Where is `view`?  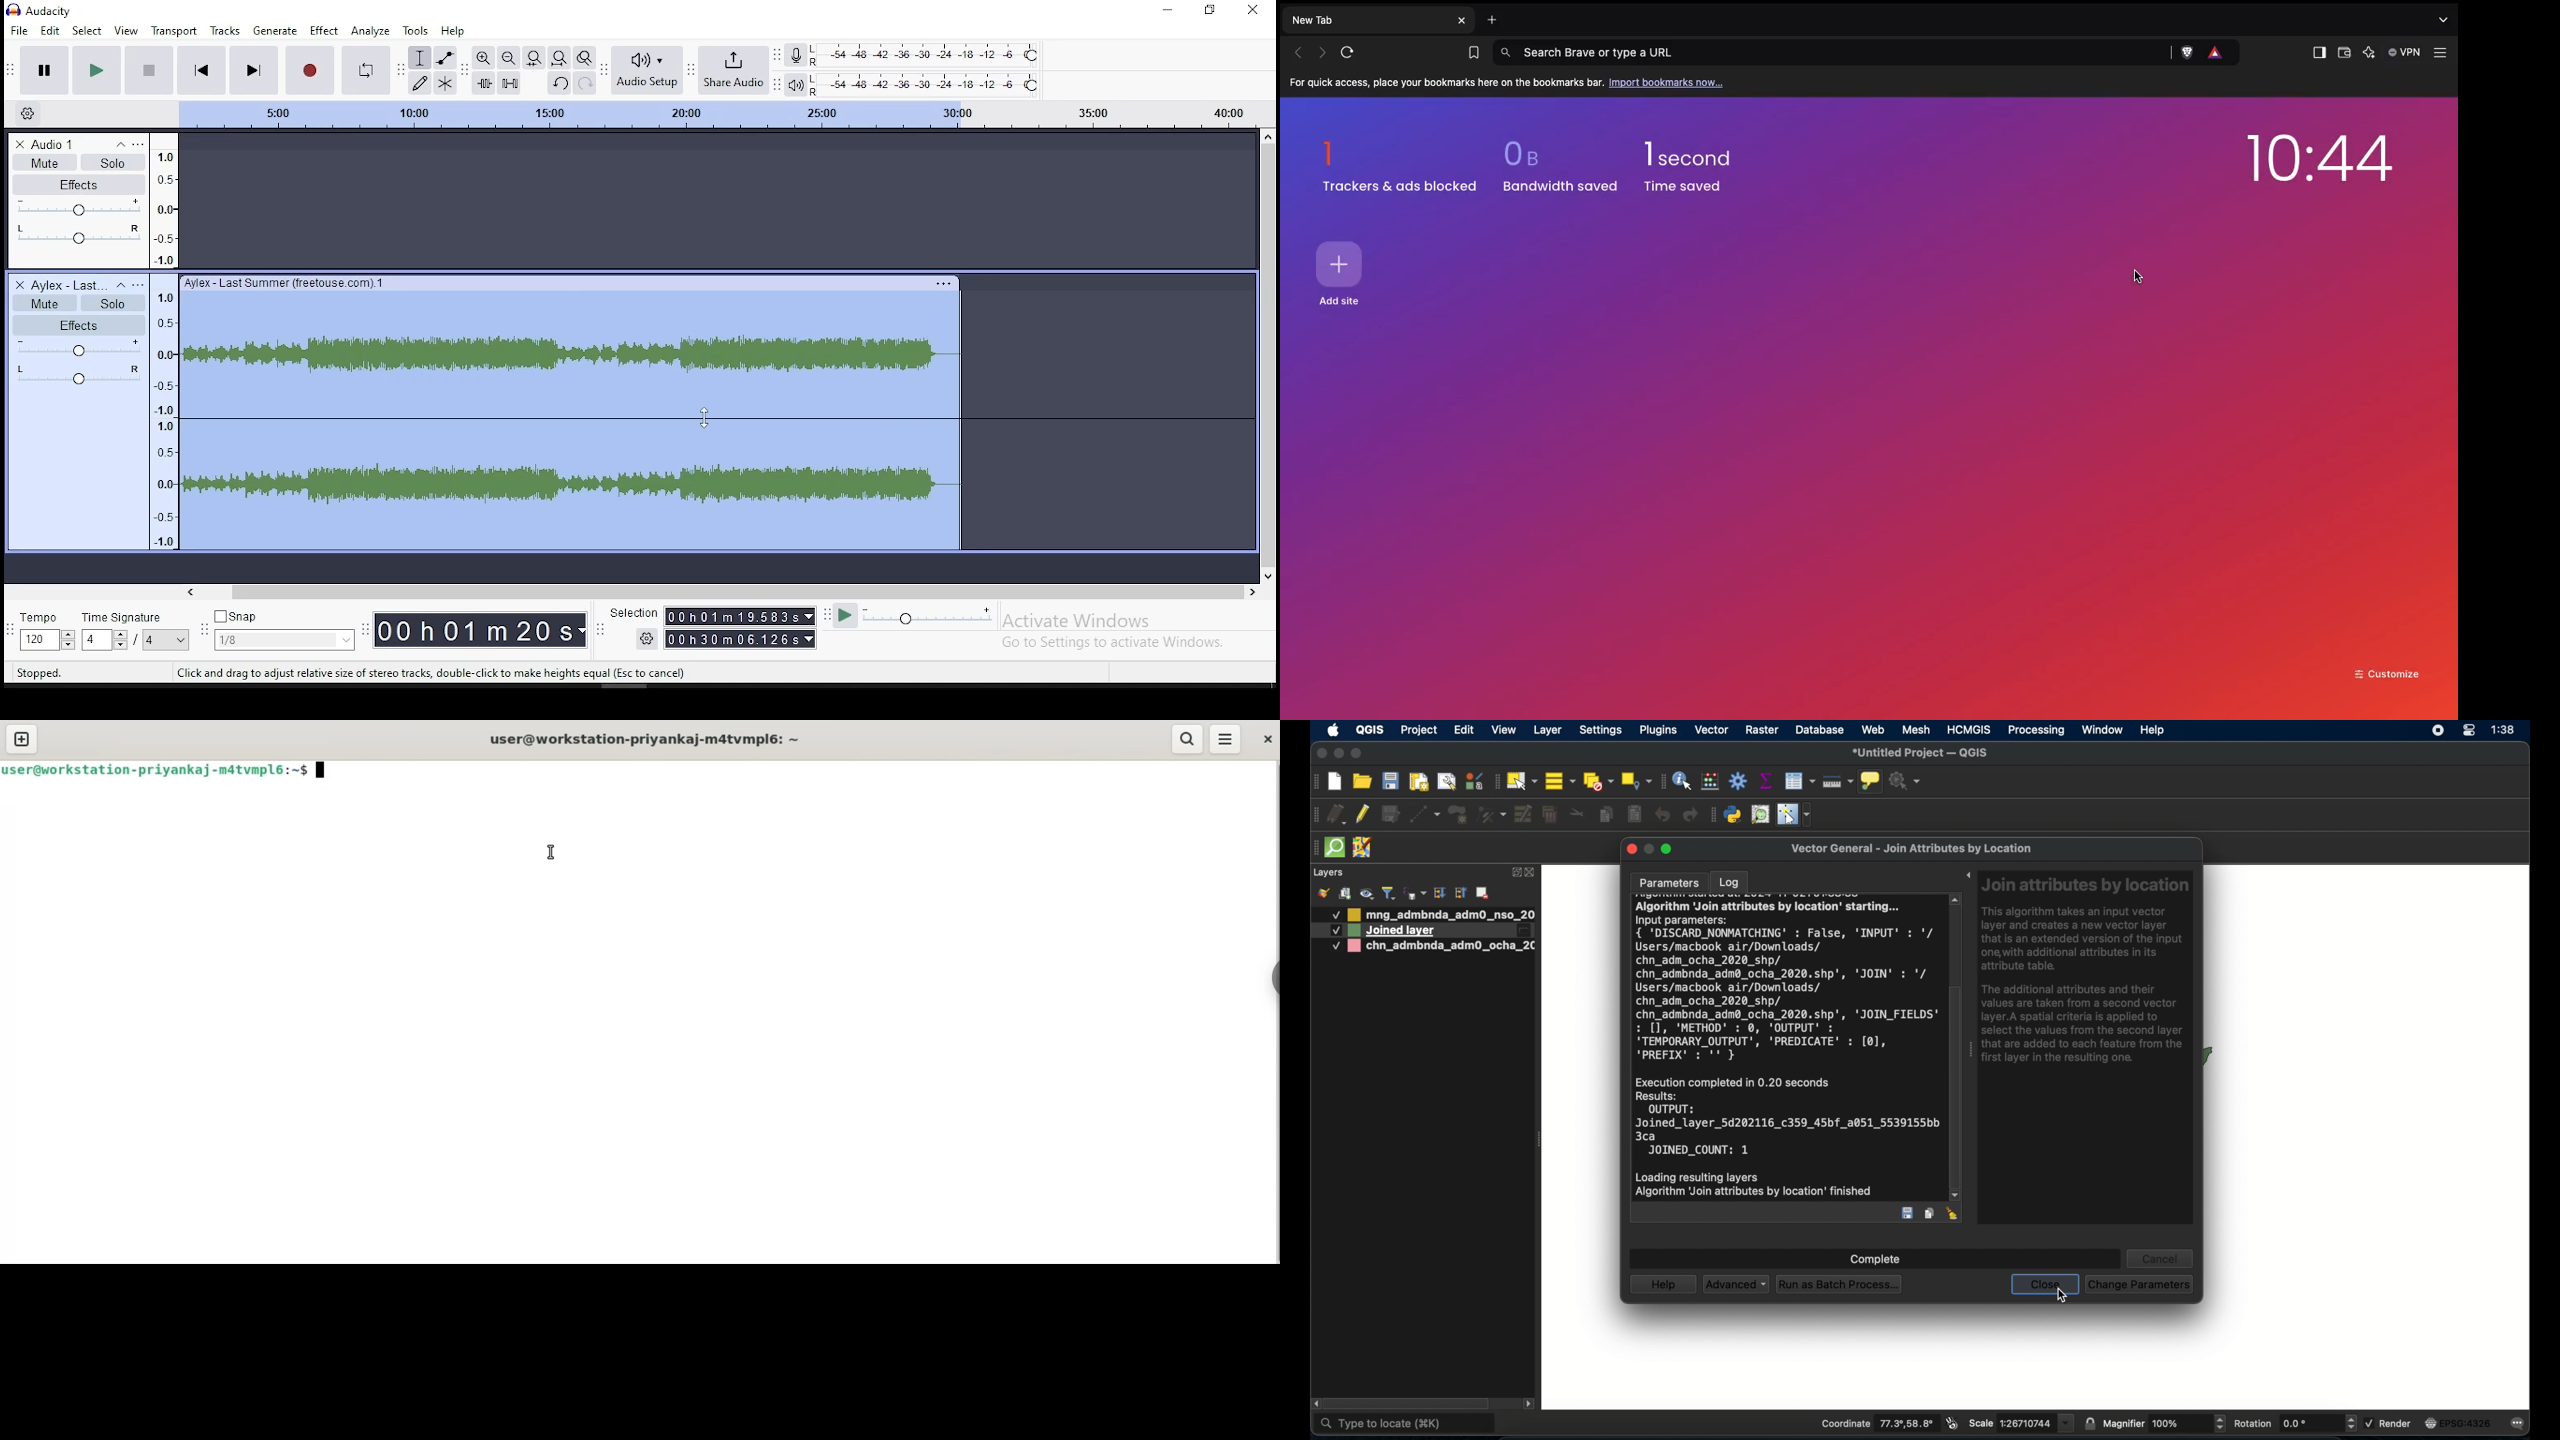
view is located at coordinates (129, 30).